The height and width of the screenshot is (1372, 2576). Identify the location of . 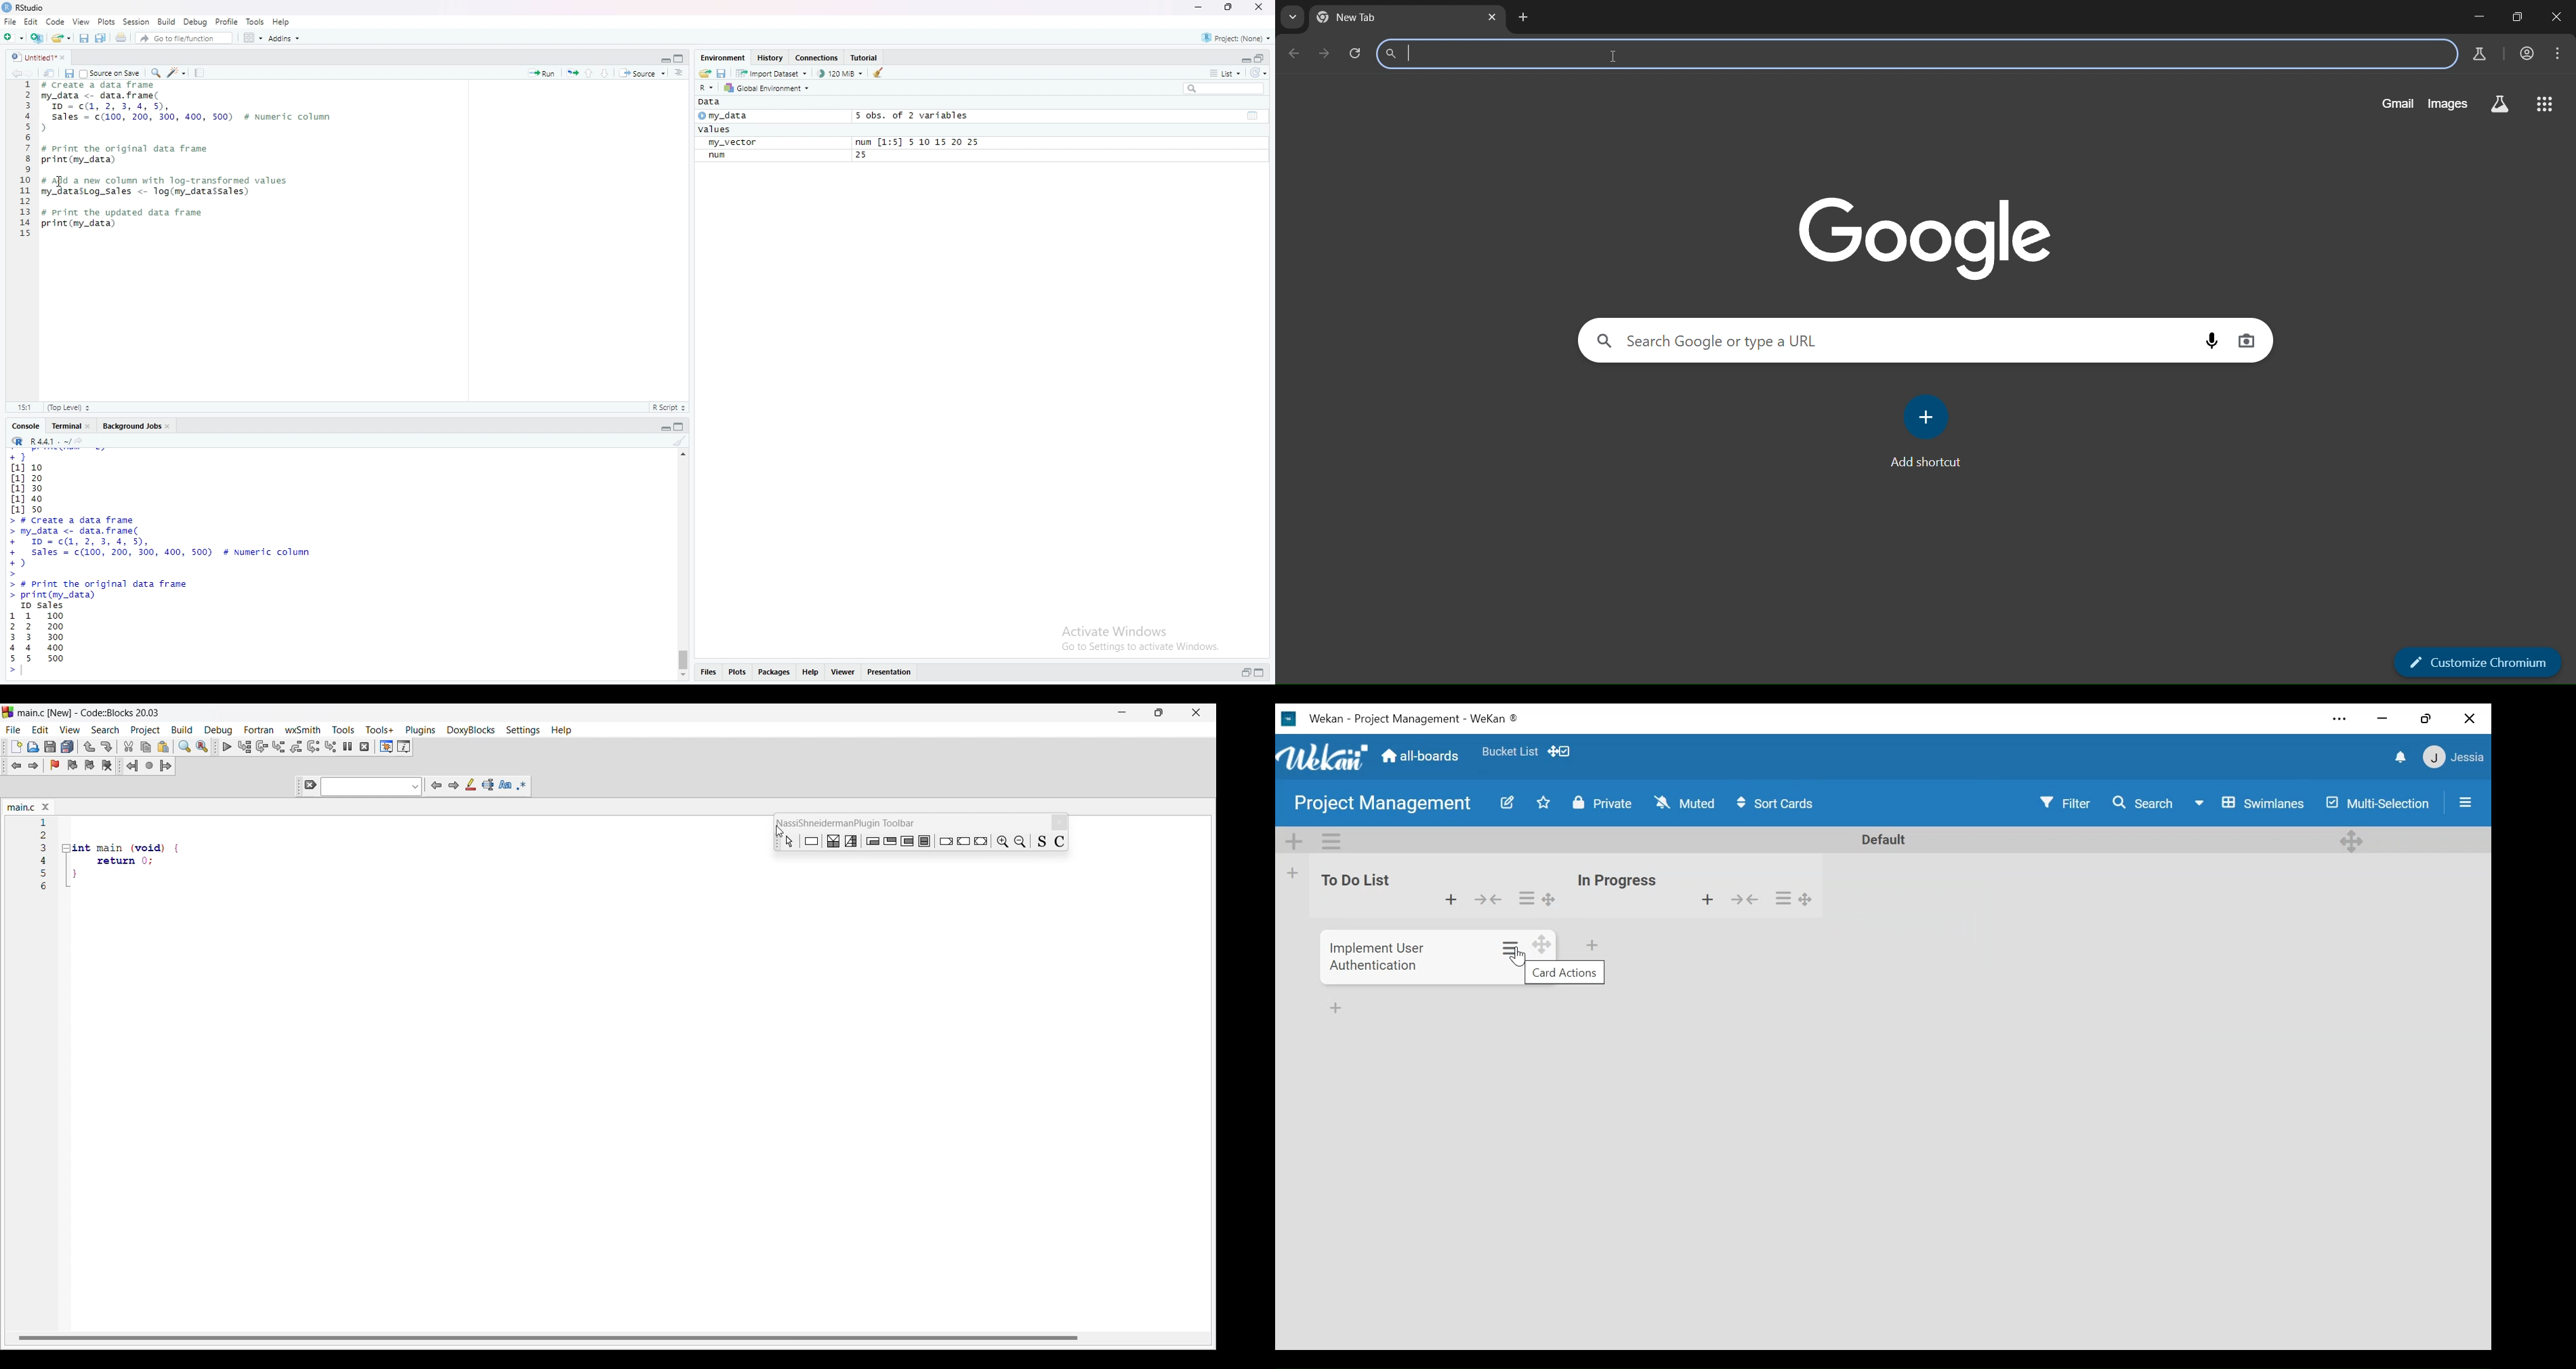
(909, 842).